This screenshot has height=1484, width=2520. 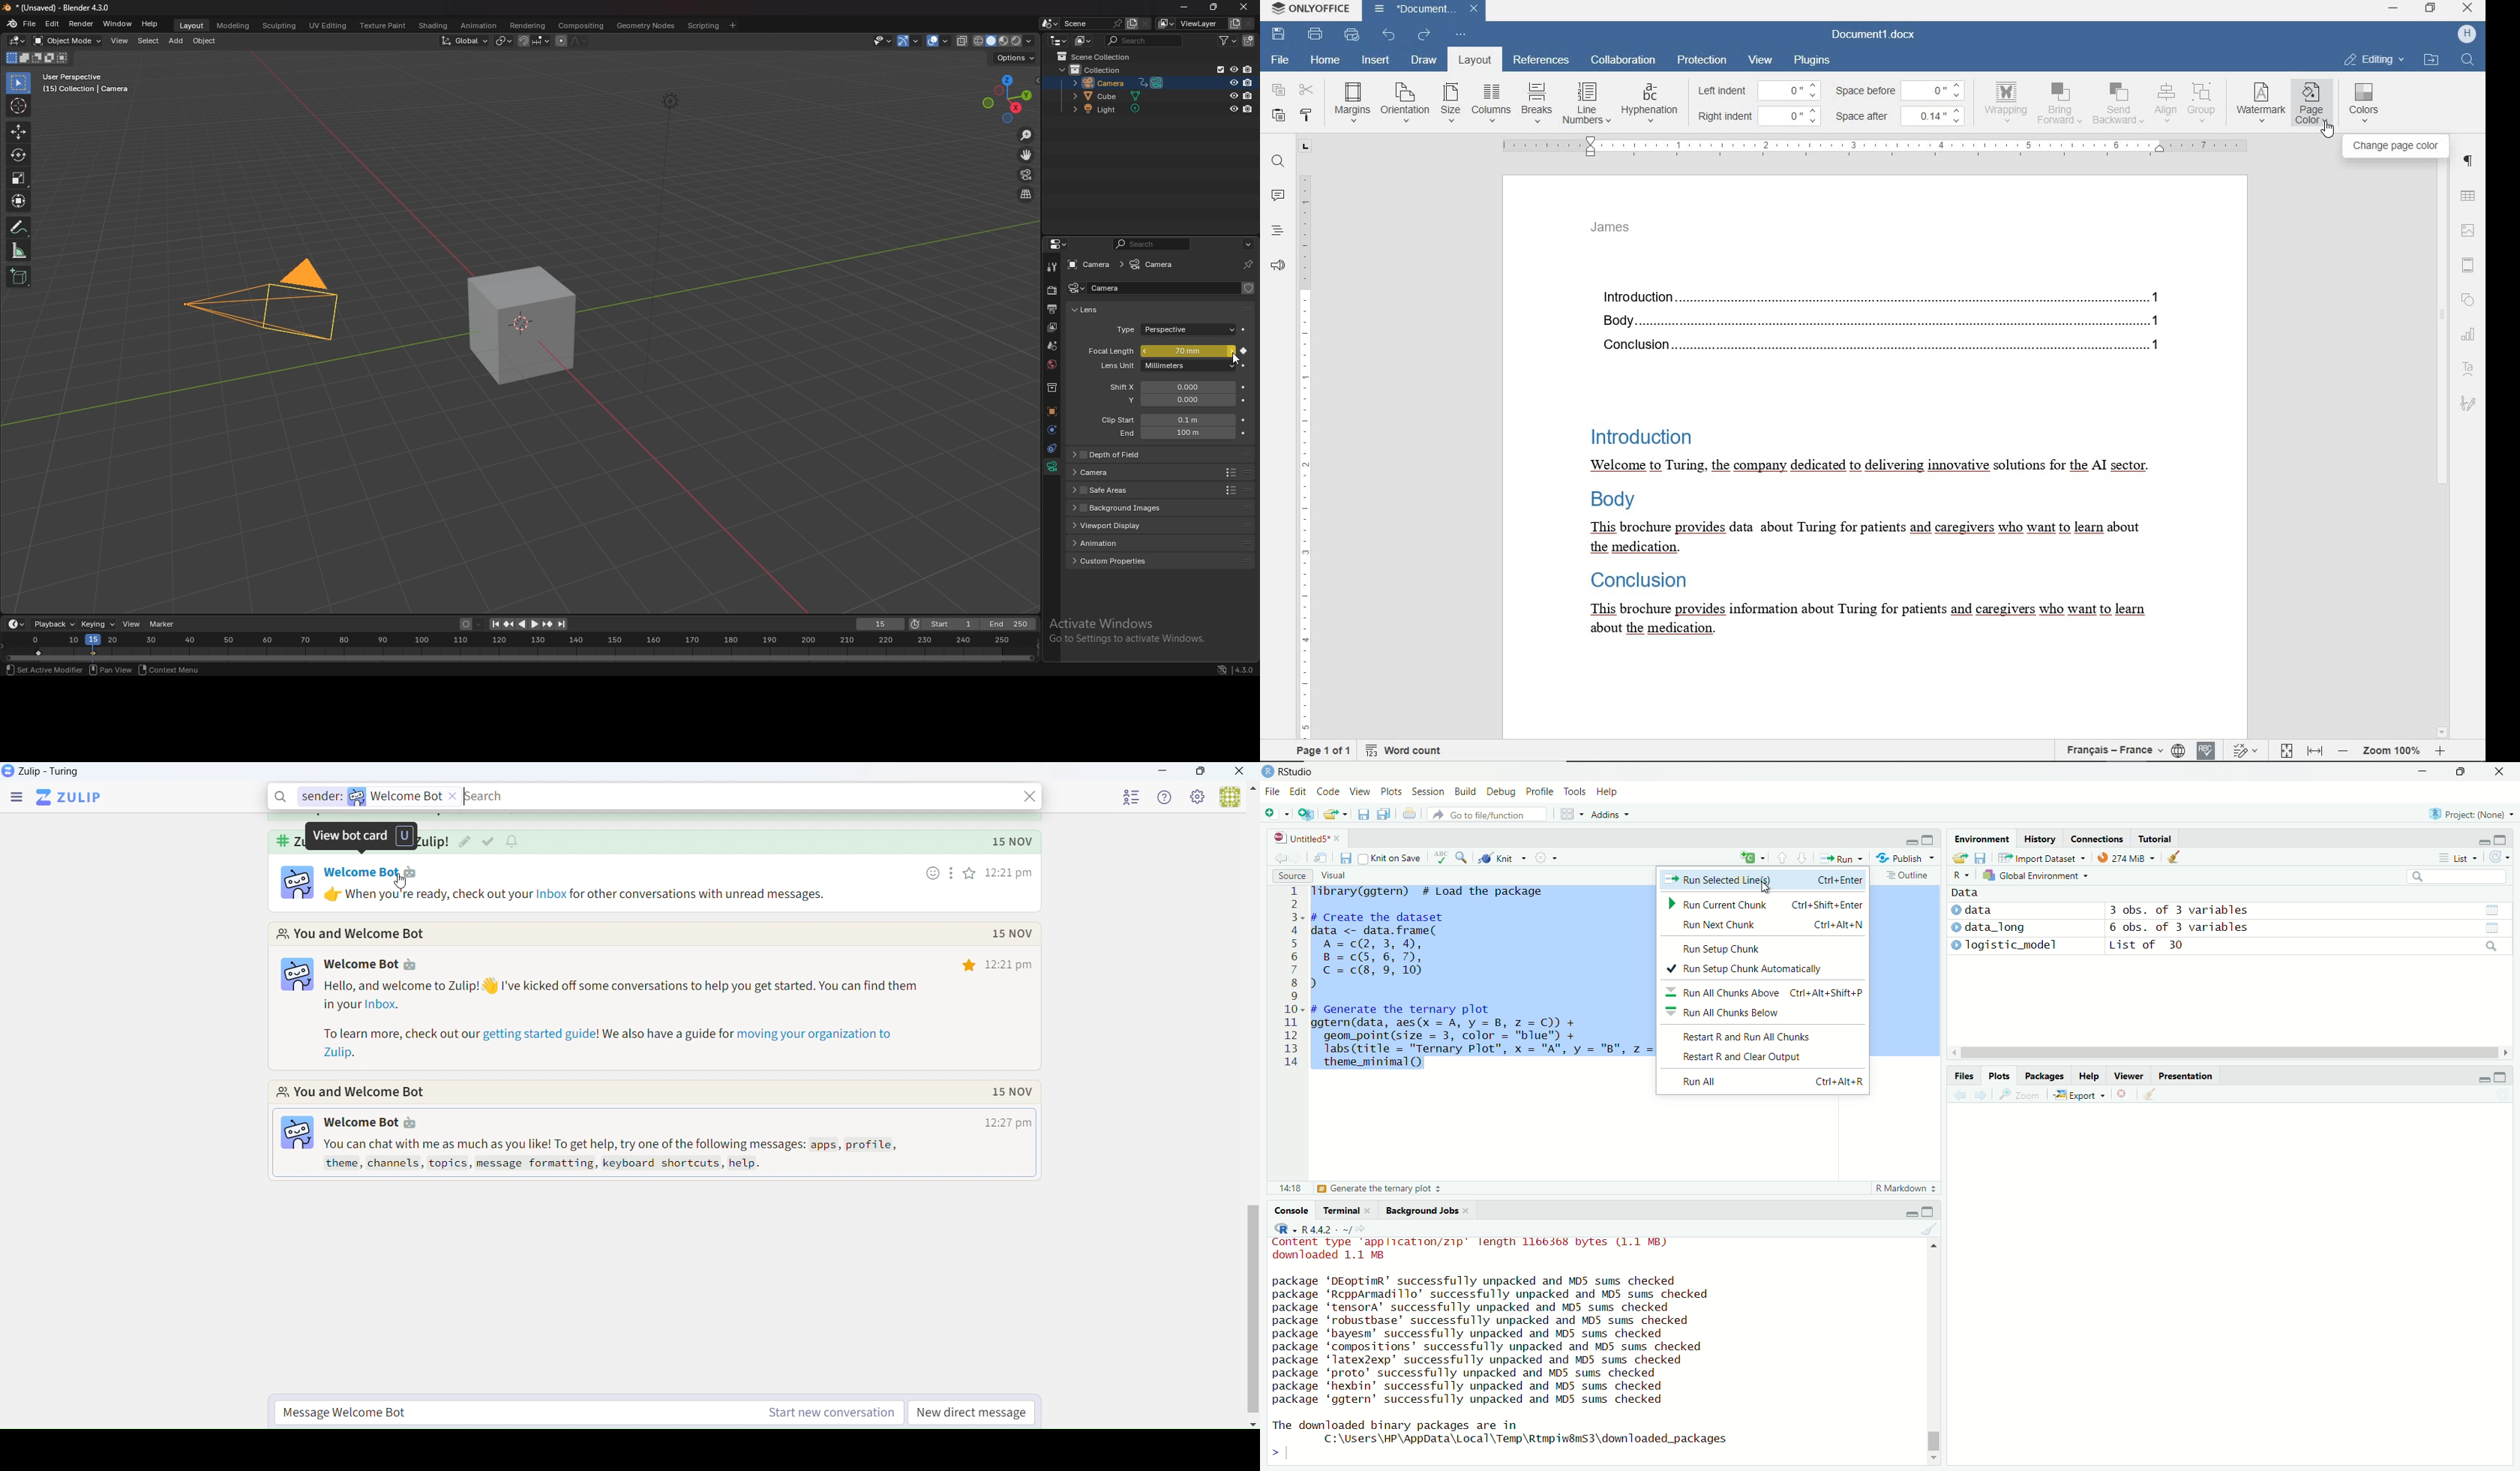 I want to click on Plots, so click(x=1389, y=792).